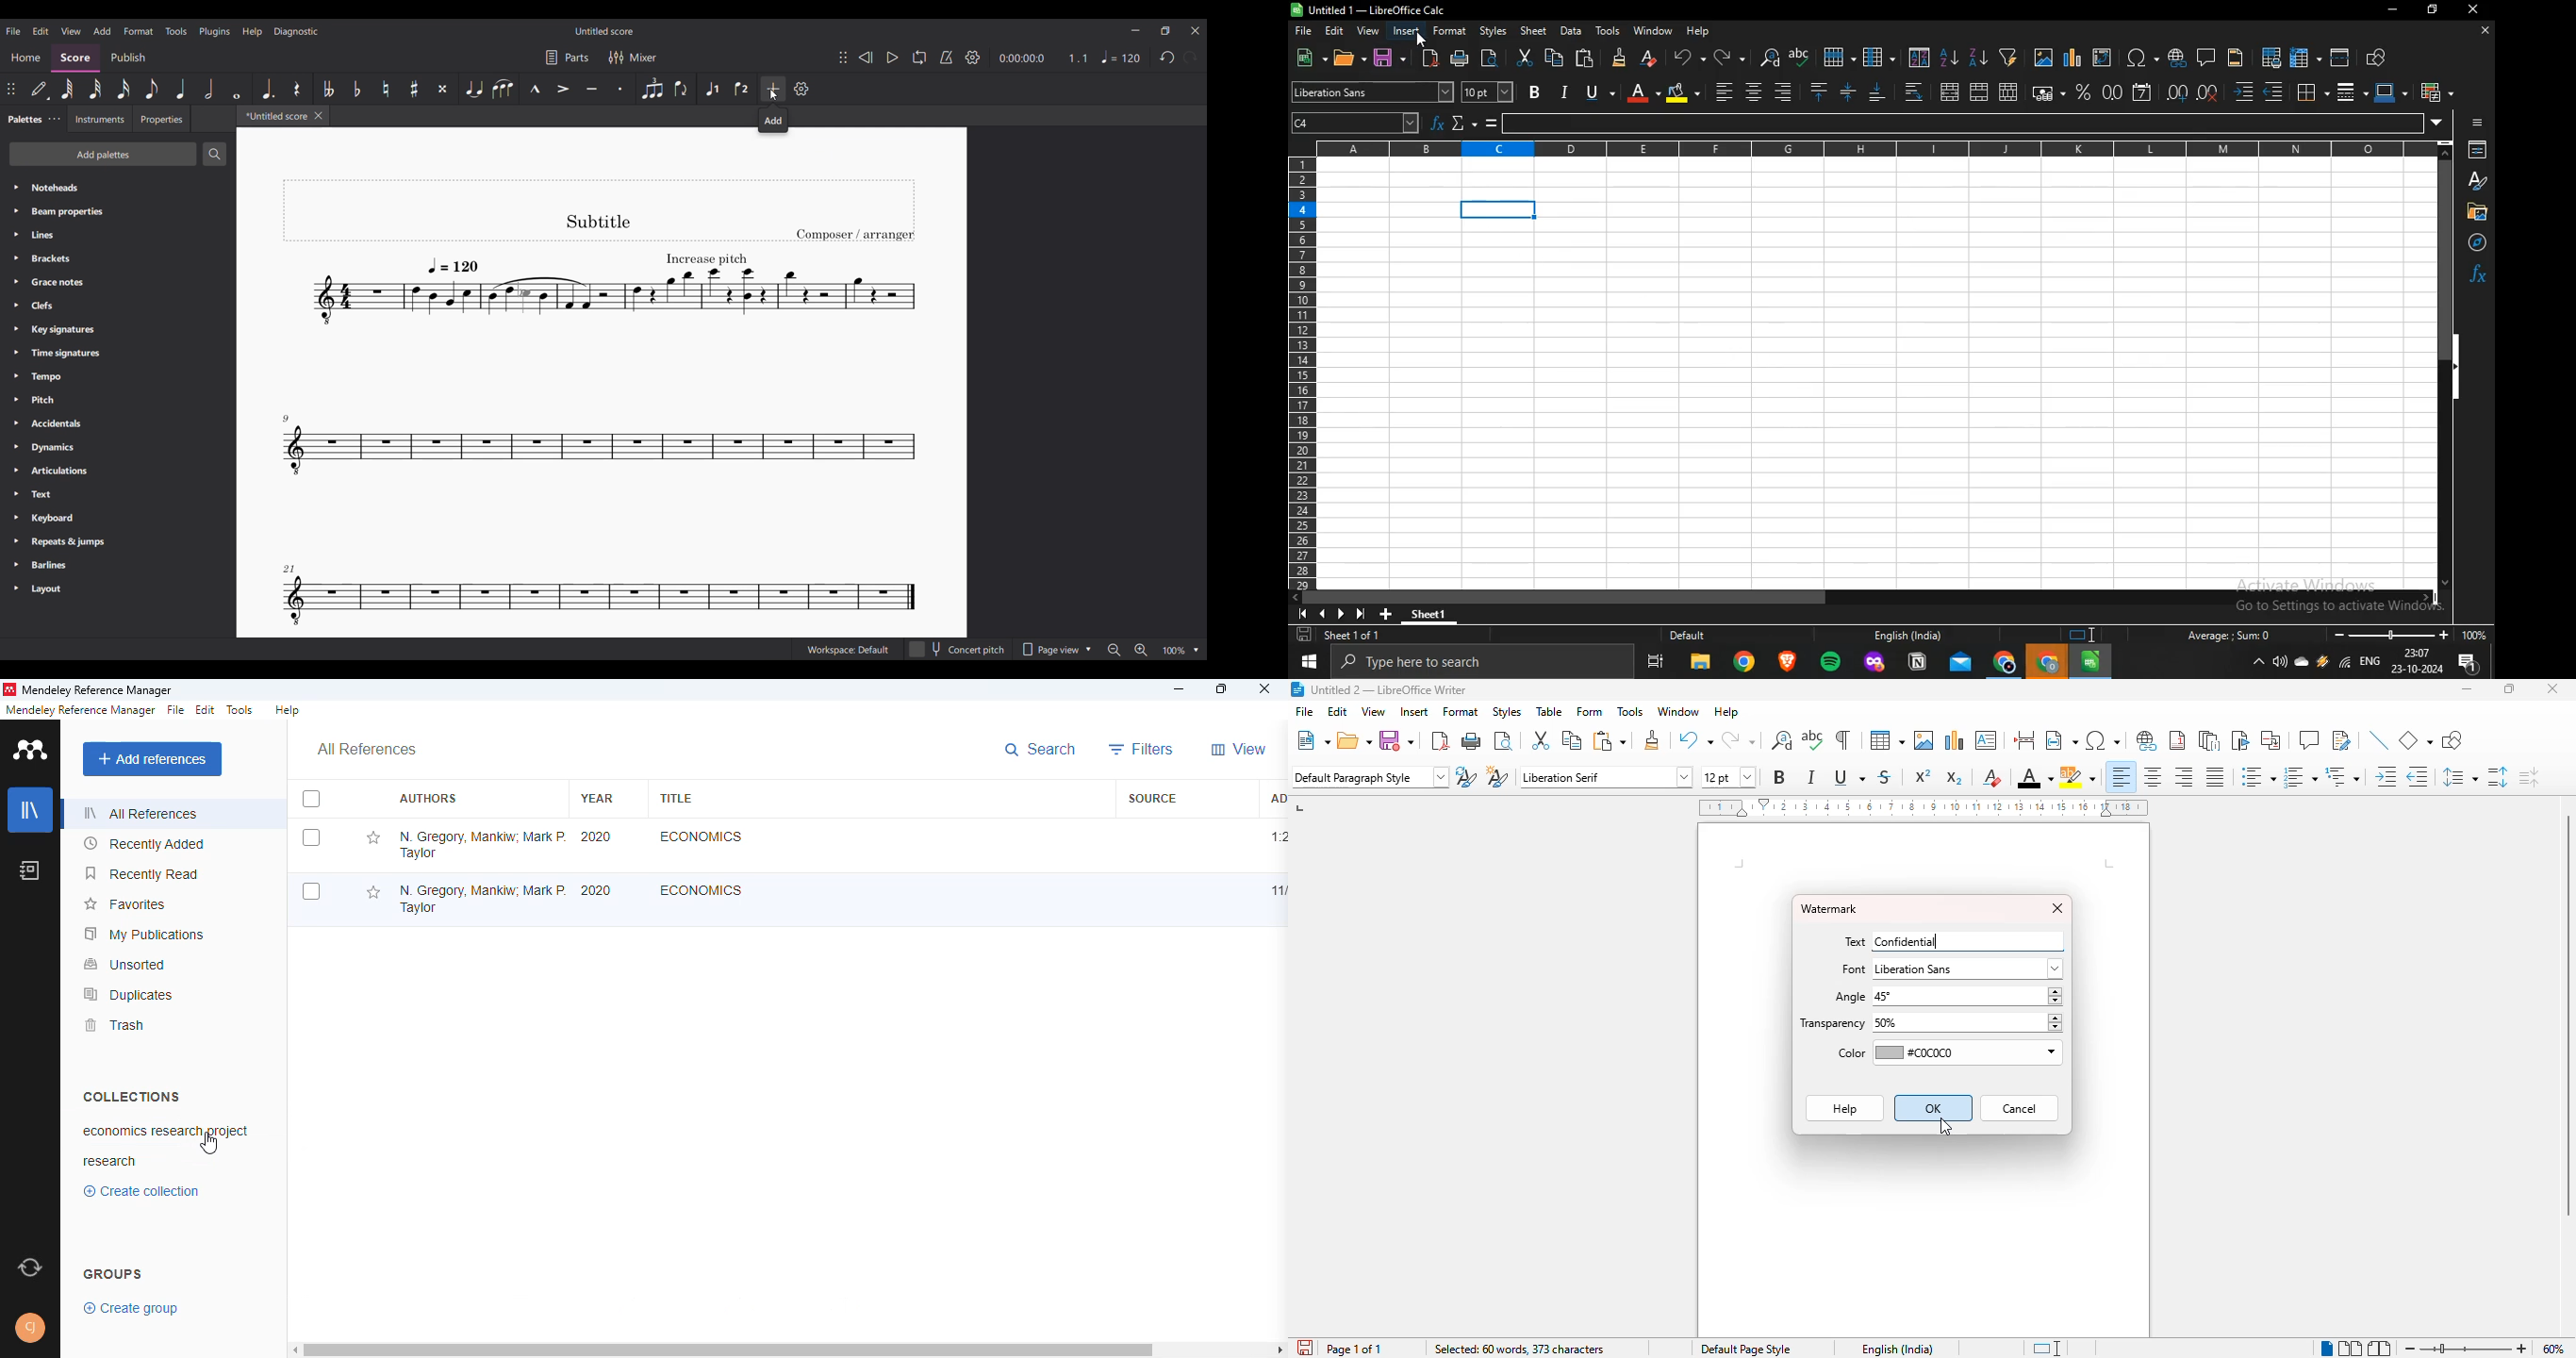  Describe the element at coordinates (2568, 1016) in the screenshot. I see `vertical scroll bar` at that location.